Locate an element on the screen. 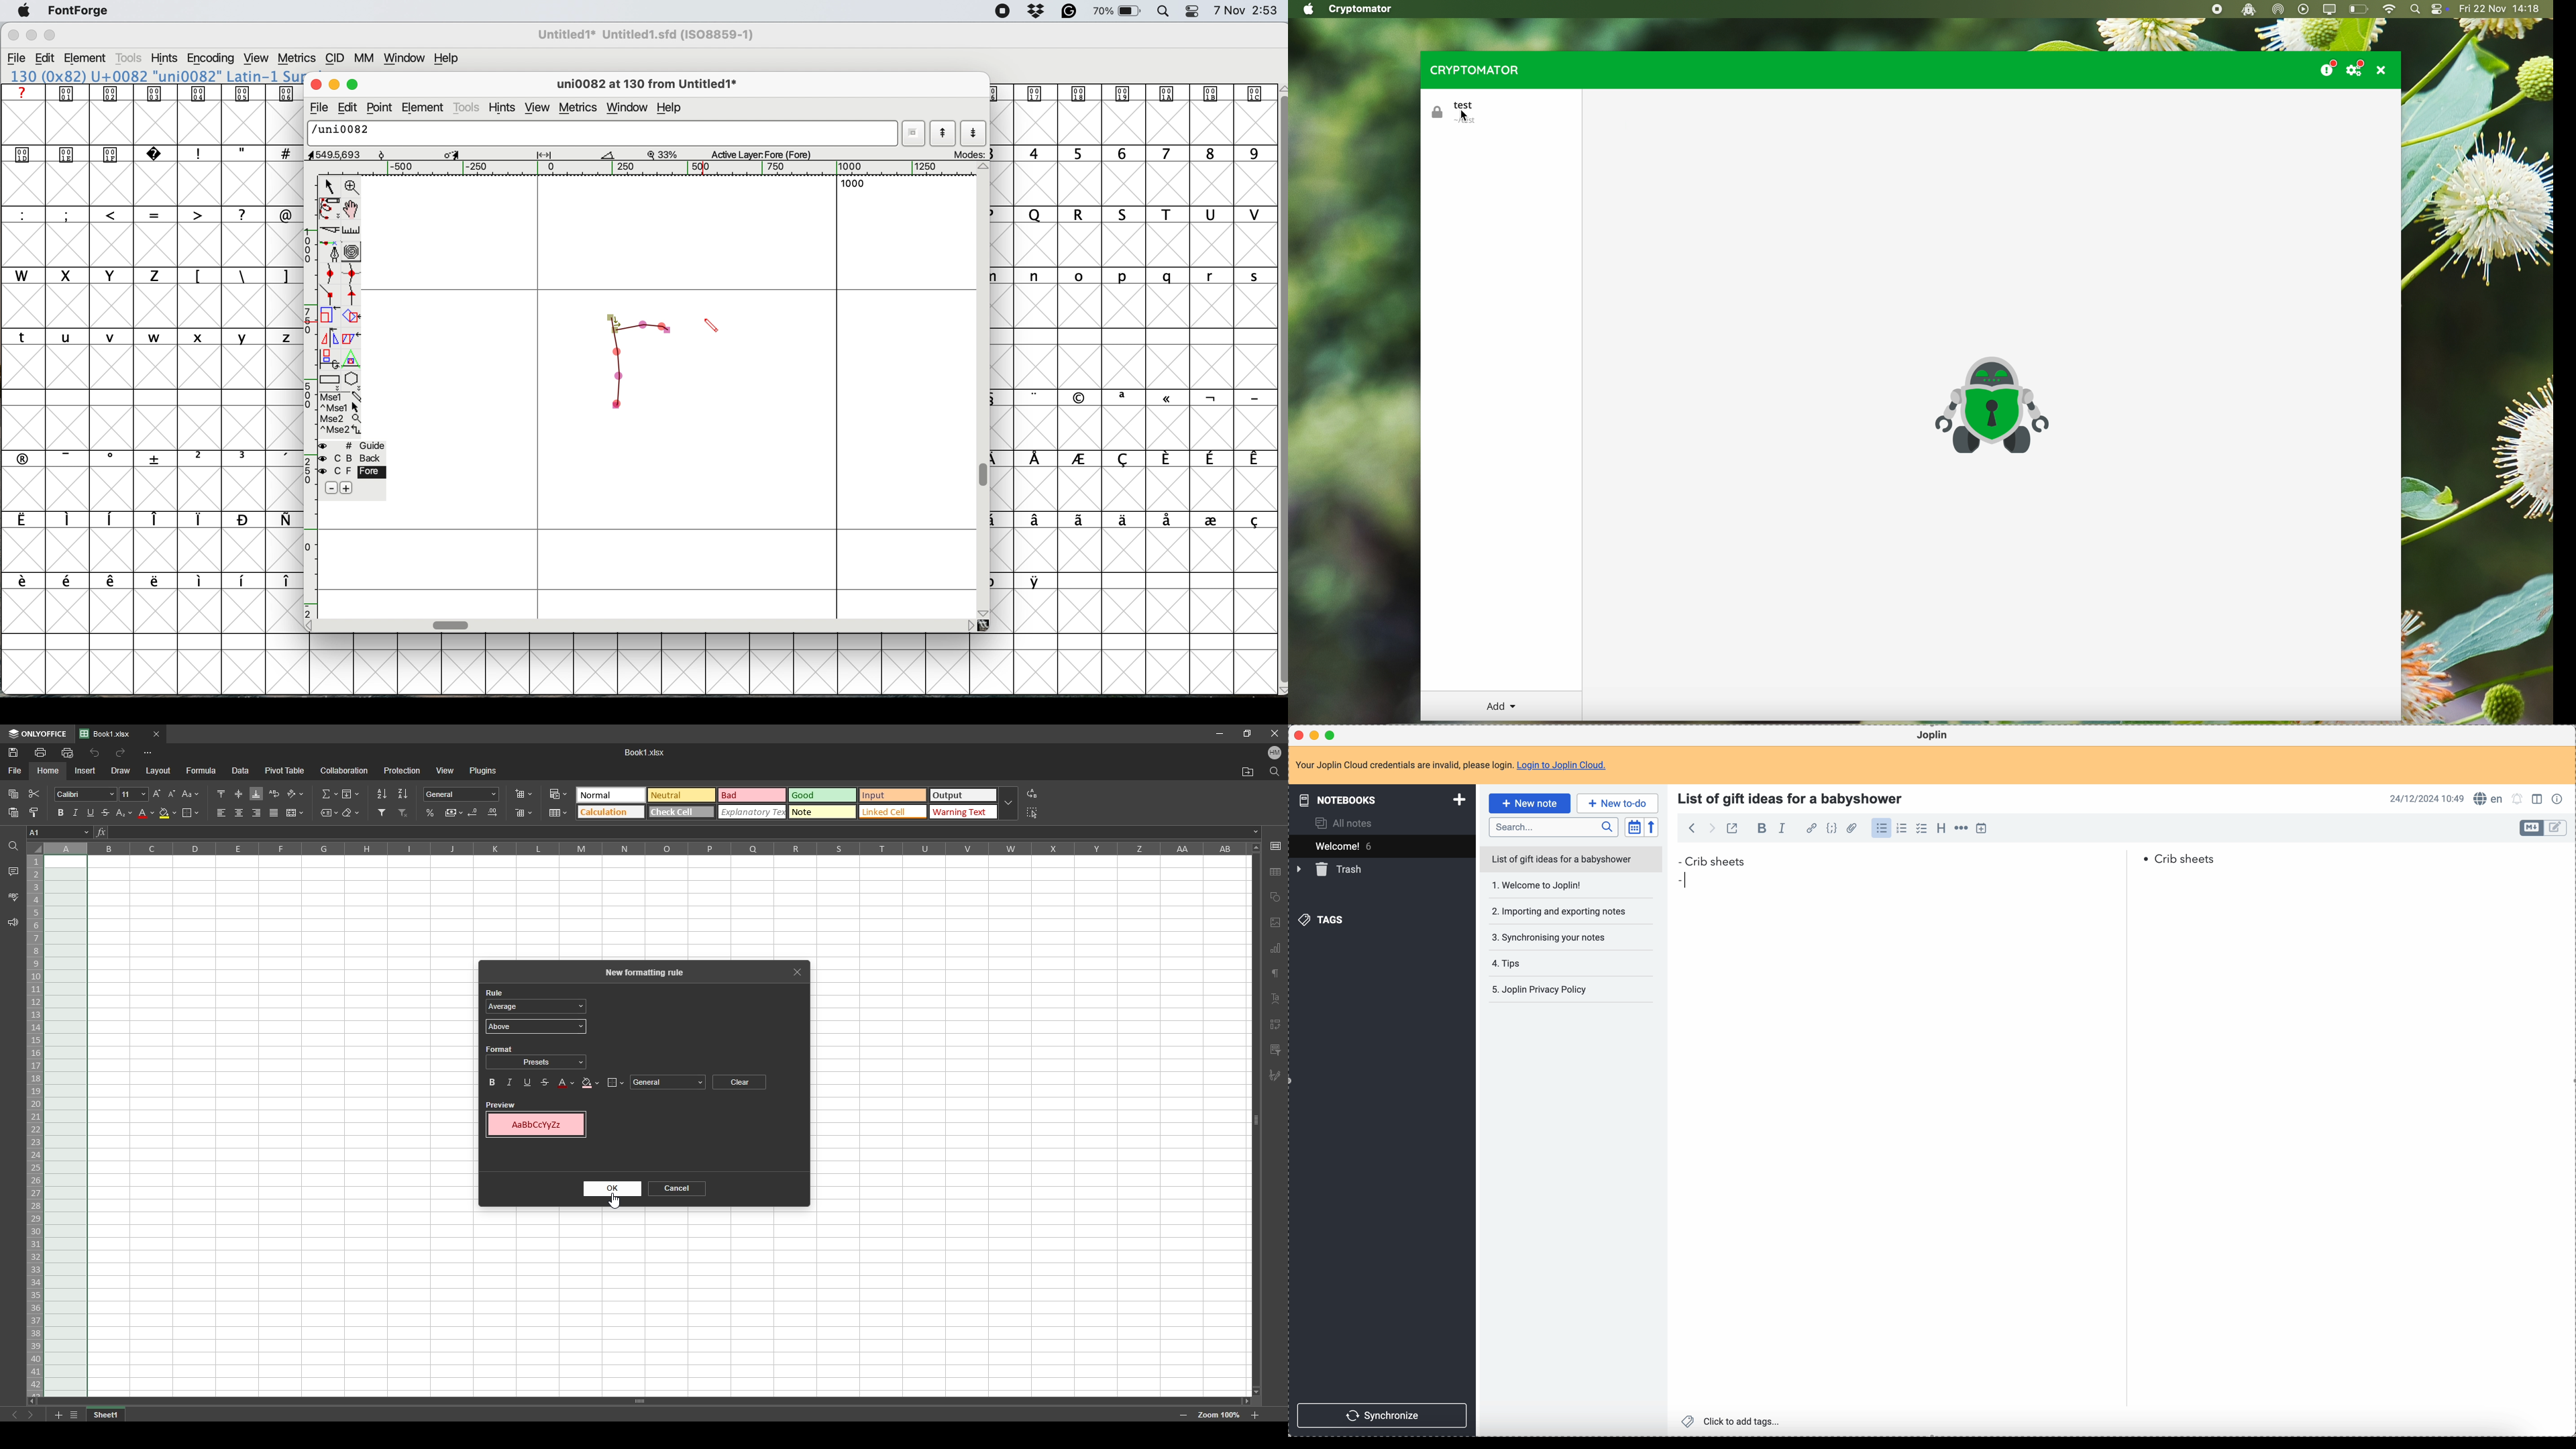  synchronising your notes is located at coordinates (1557, 938).